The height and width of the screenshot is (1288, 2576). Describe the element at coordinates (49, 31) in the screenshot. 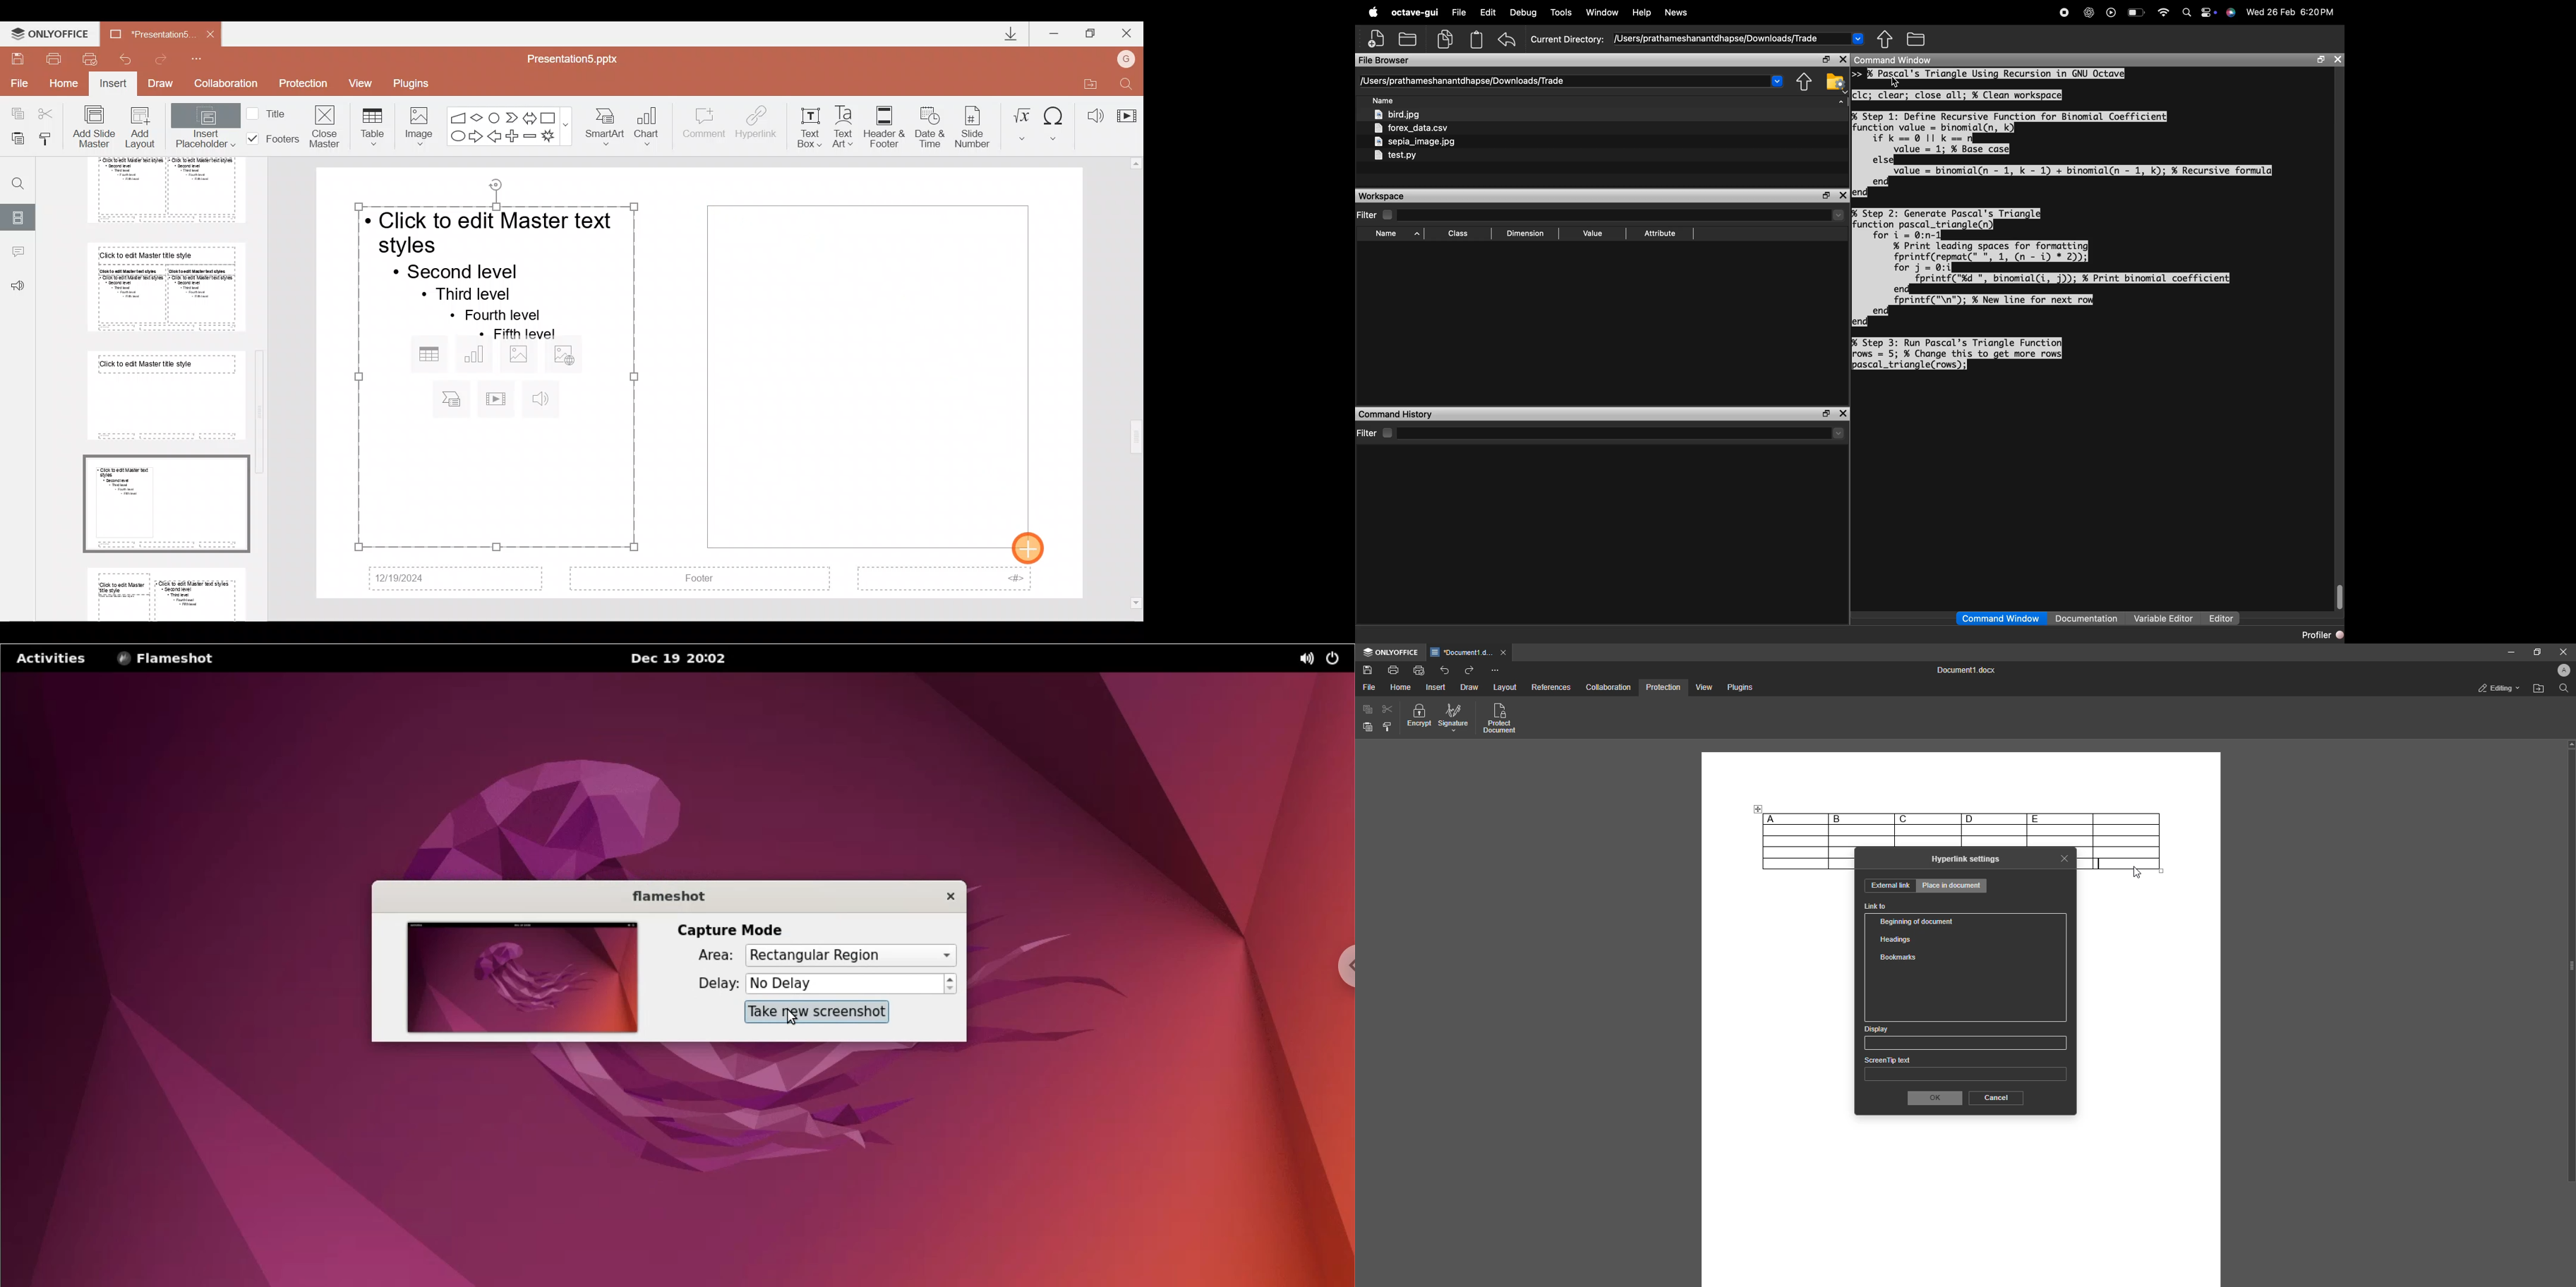

I see `ONLYOFFICE` at that location.